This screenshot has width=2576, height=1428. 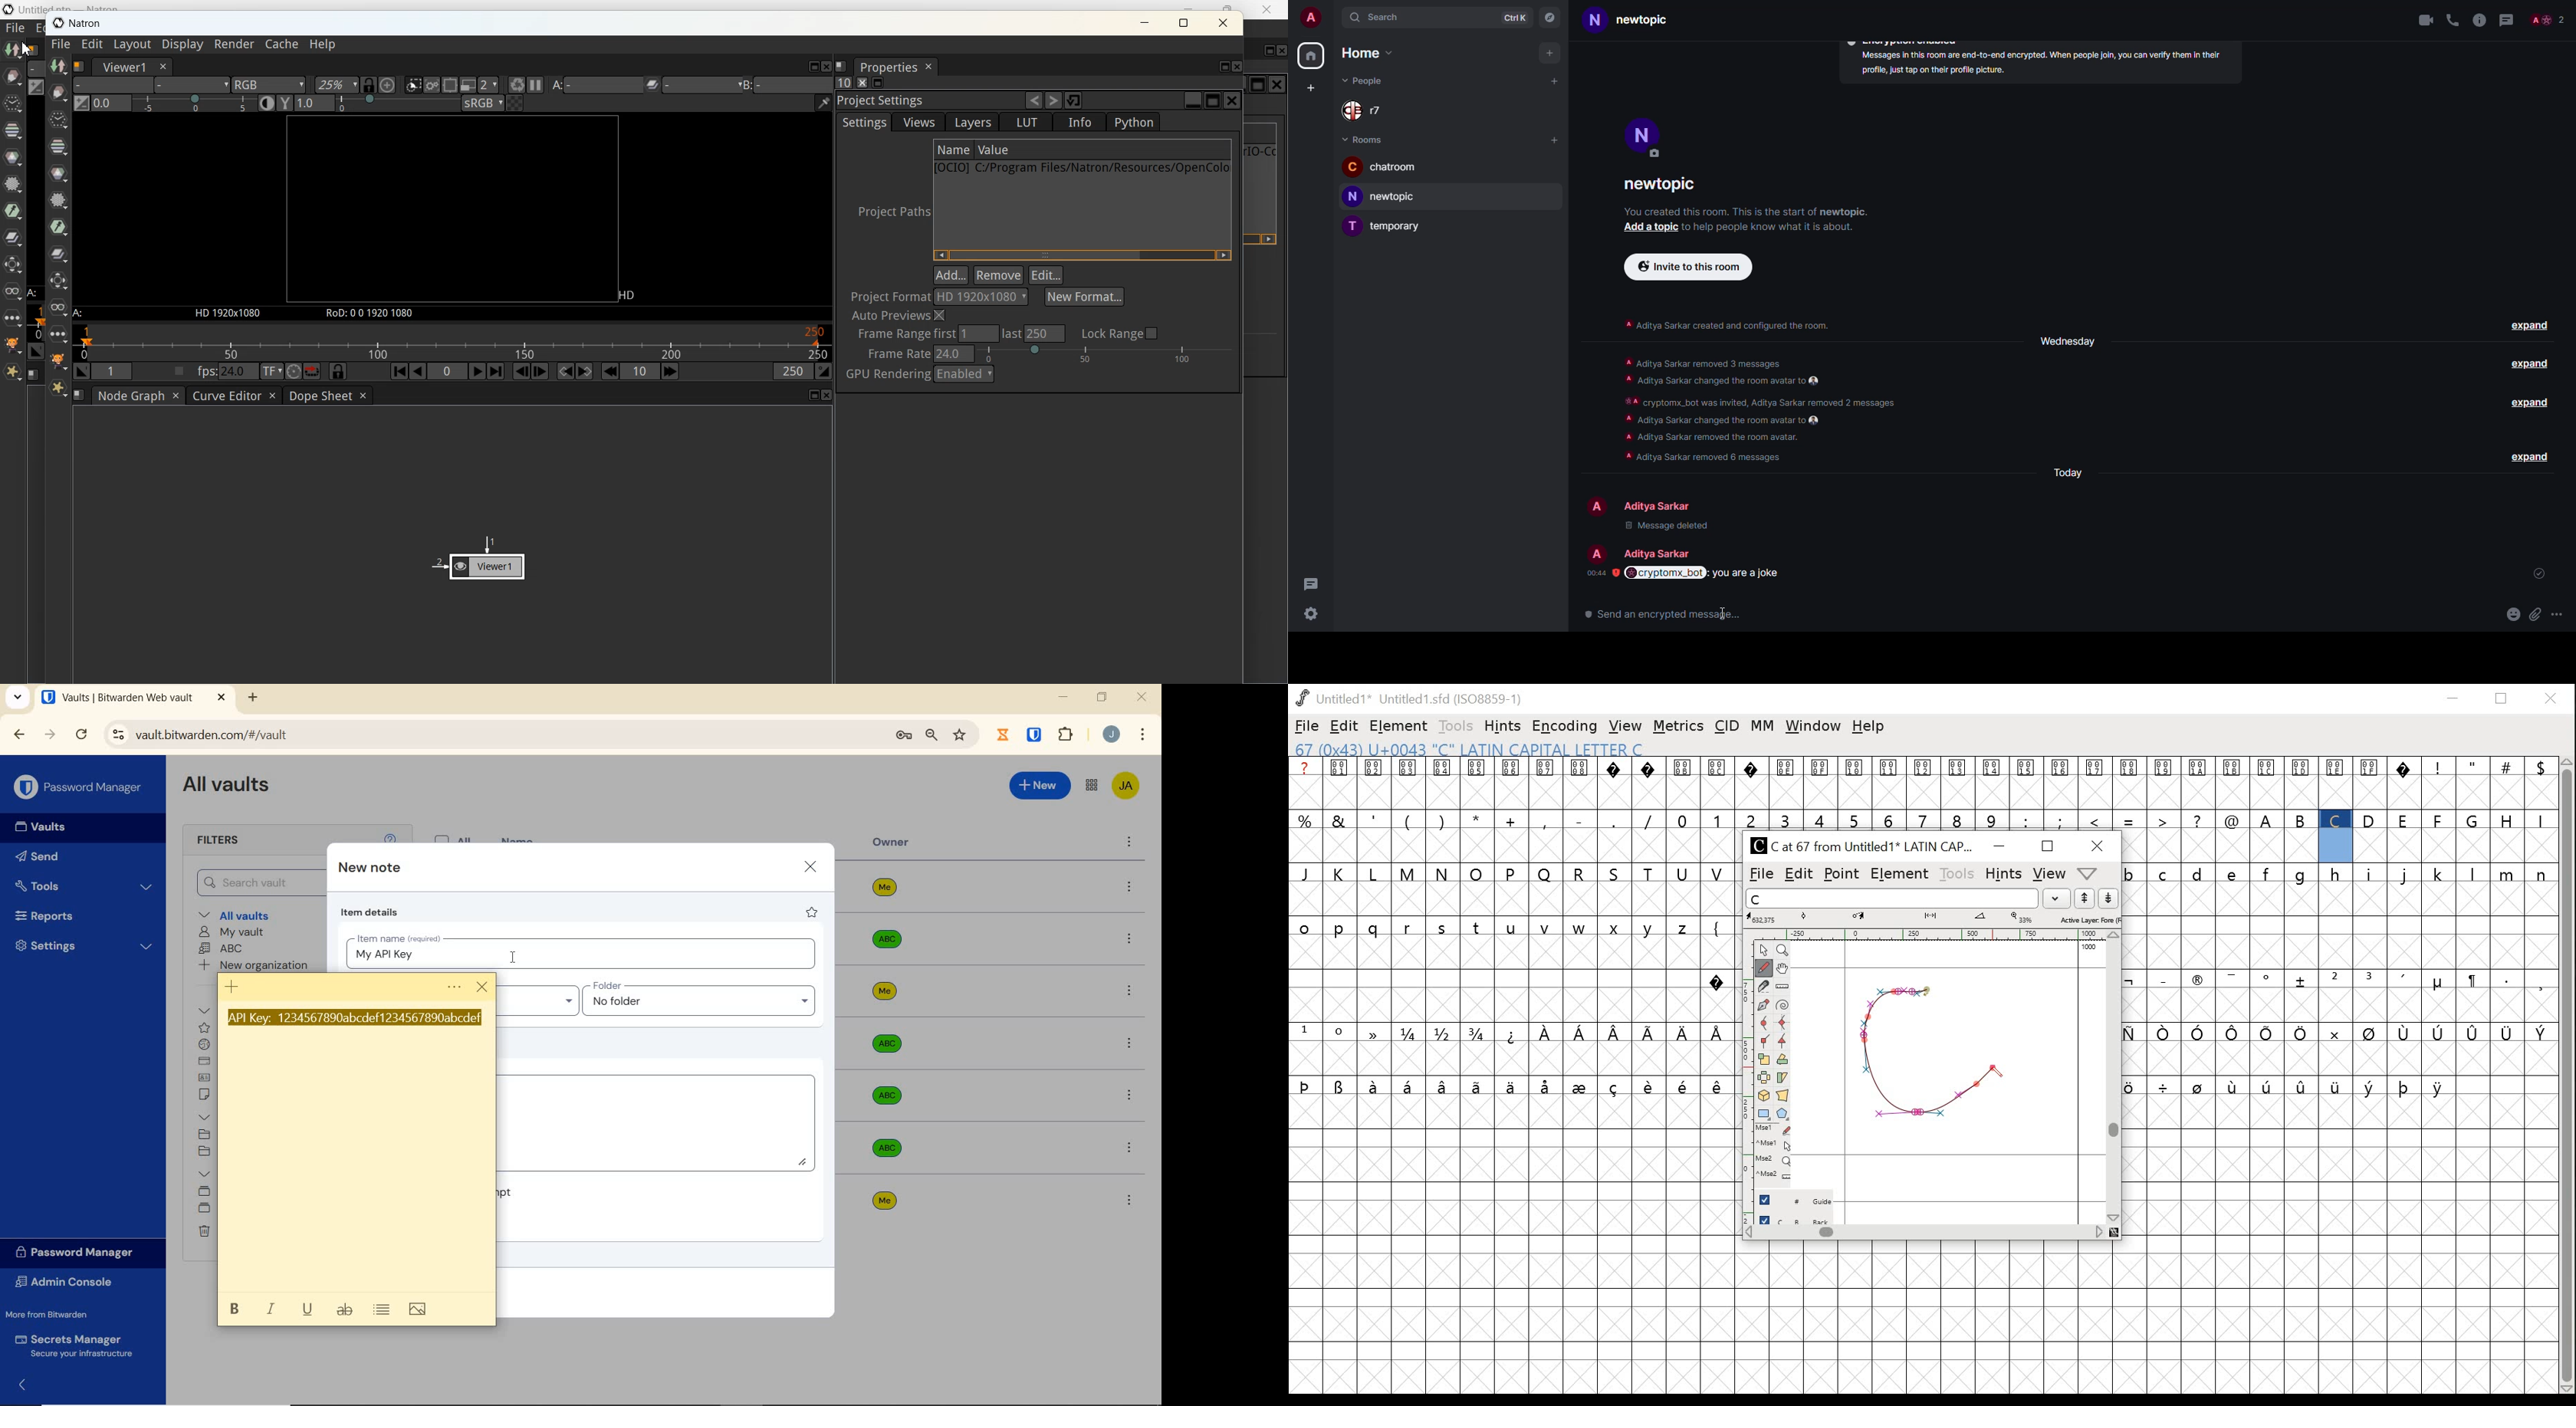 I want to click on expand, so click(x=2532, y=402).